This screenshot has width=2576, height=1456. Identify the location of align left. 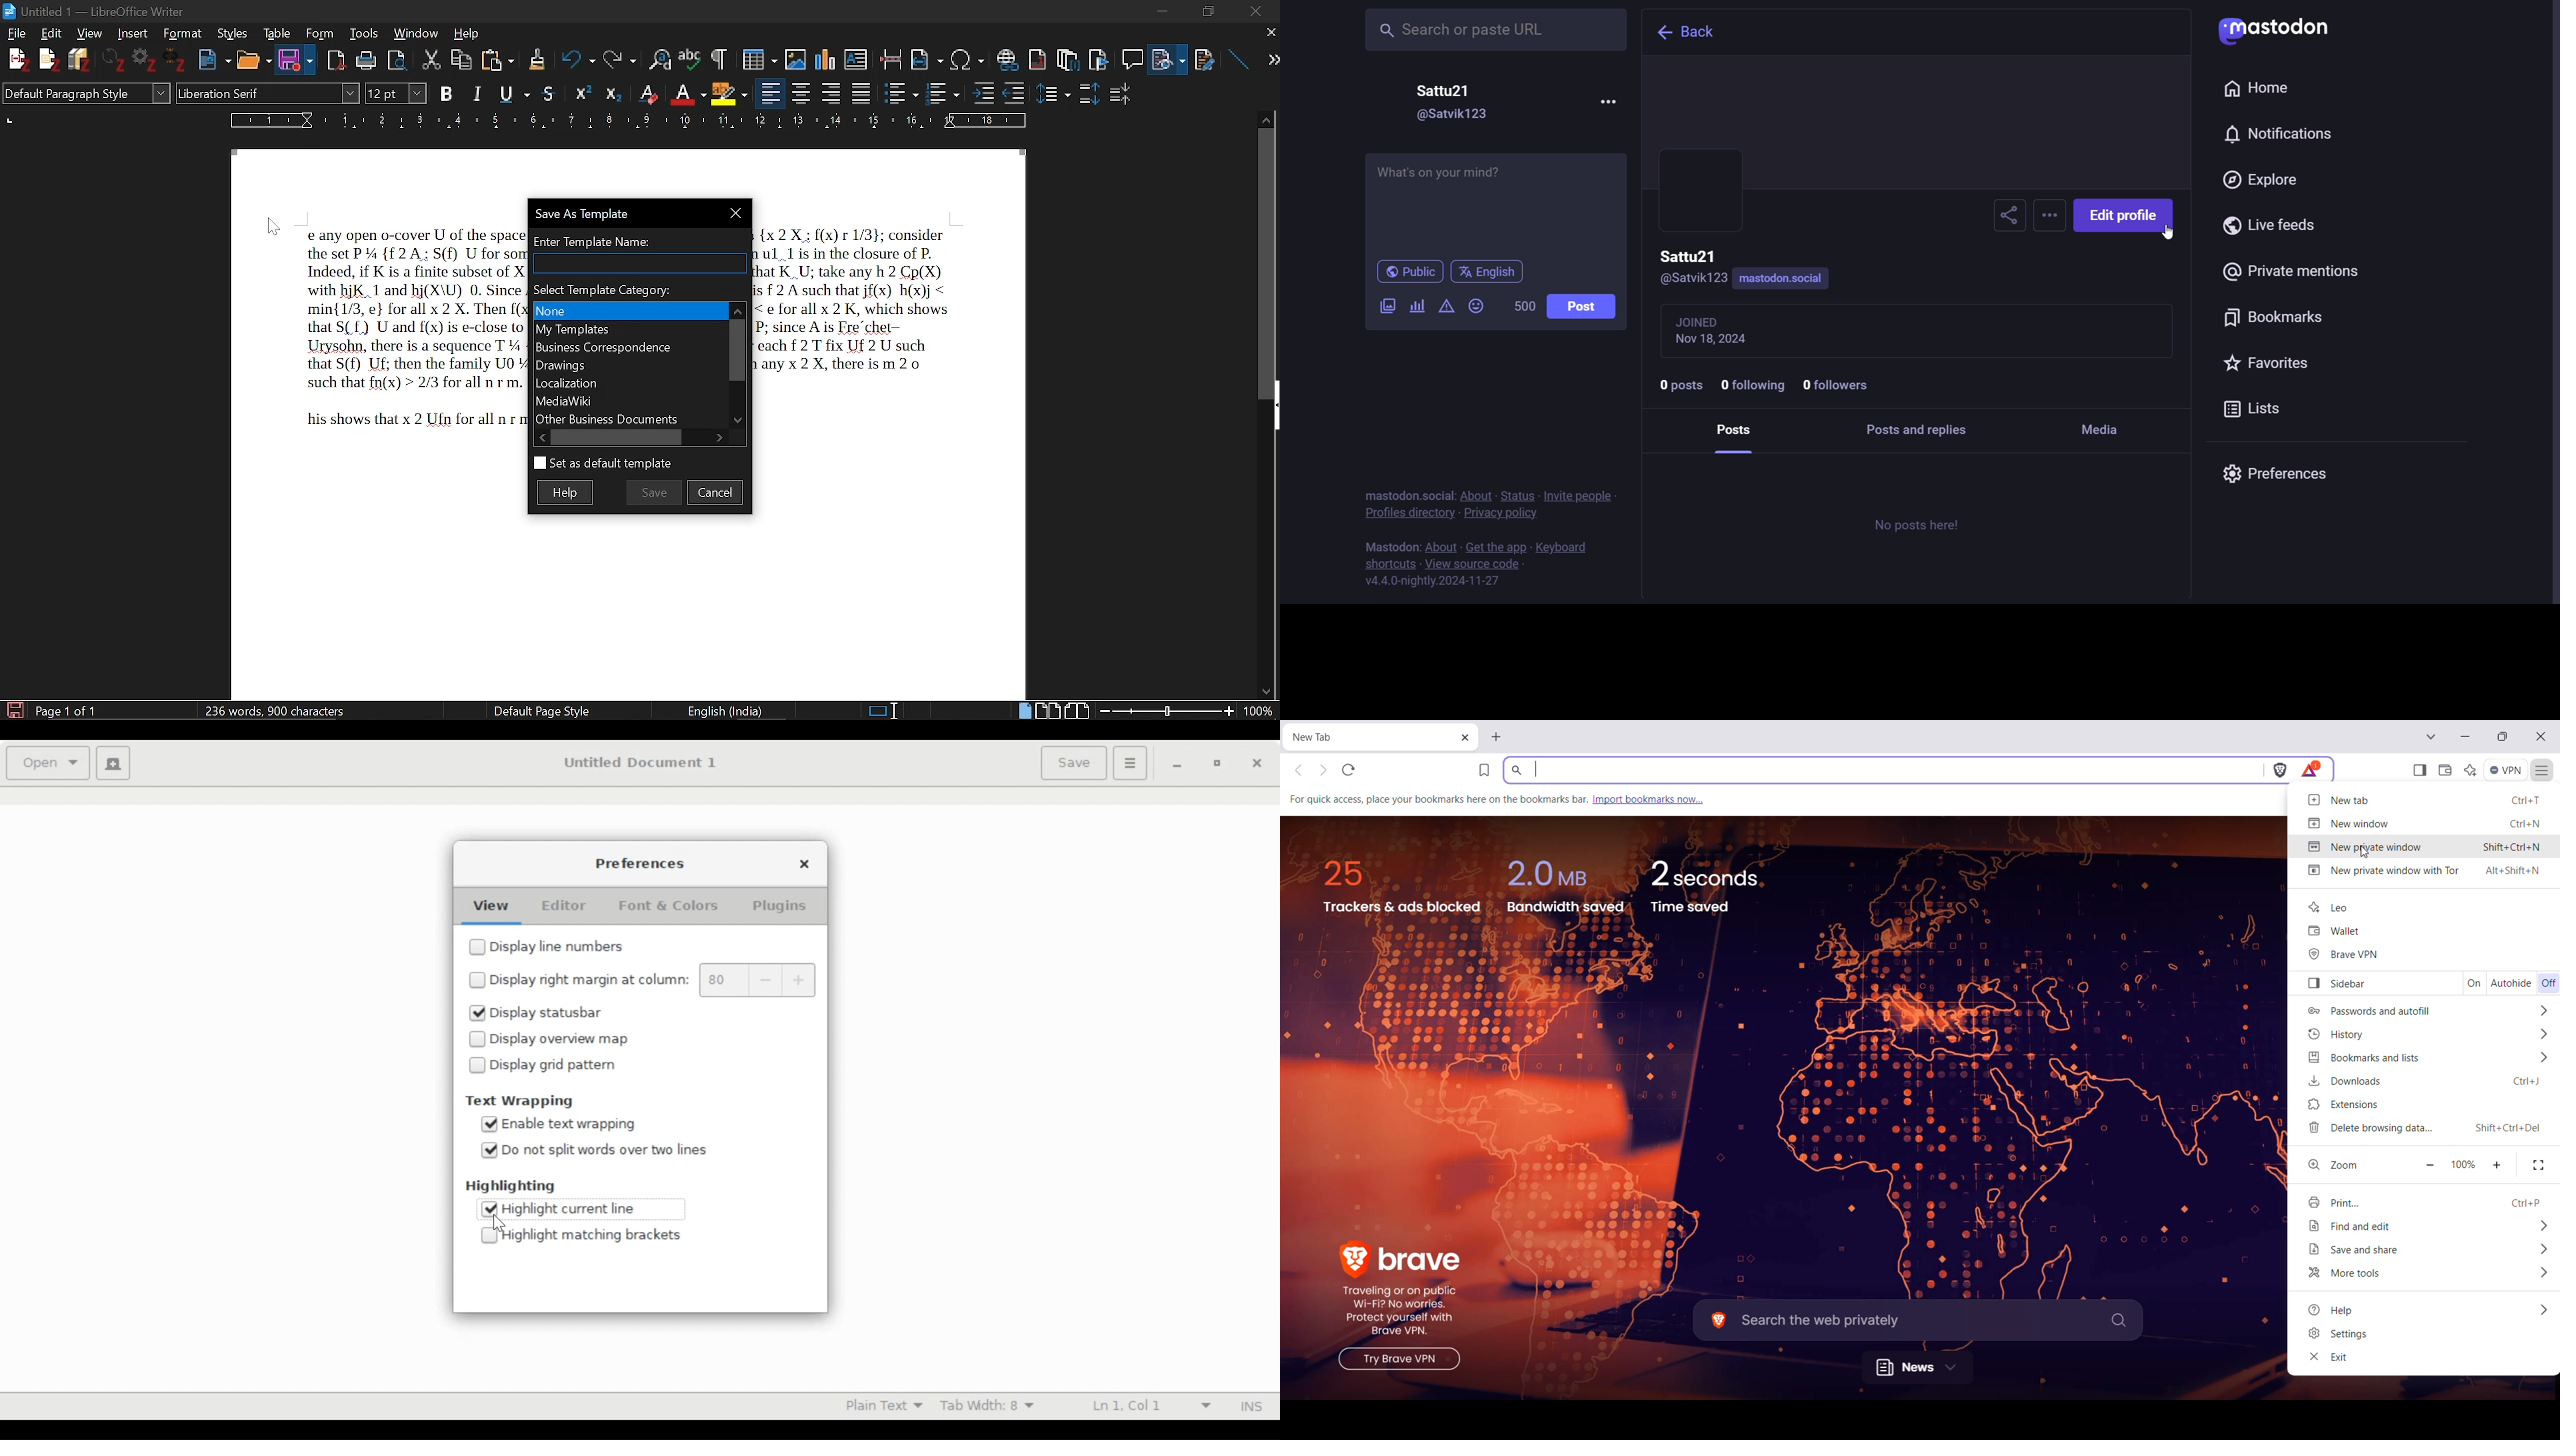
(771, 92).